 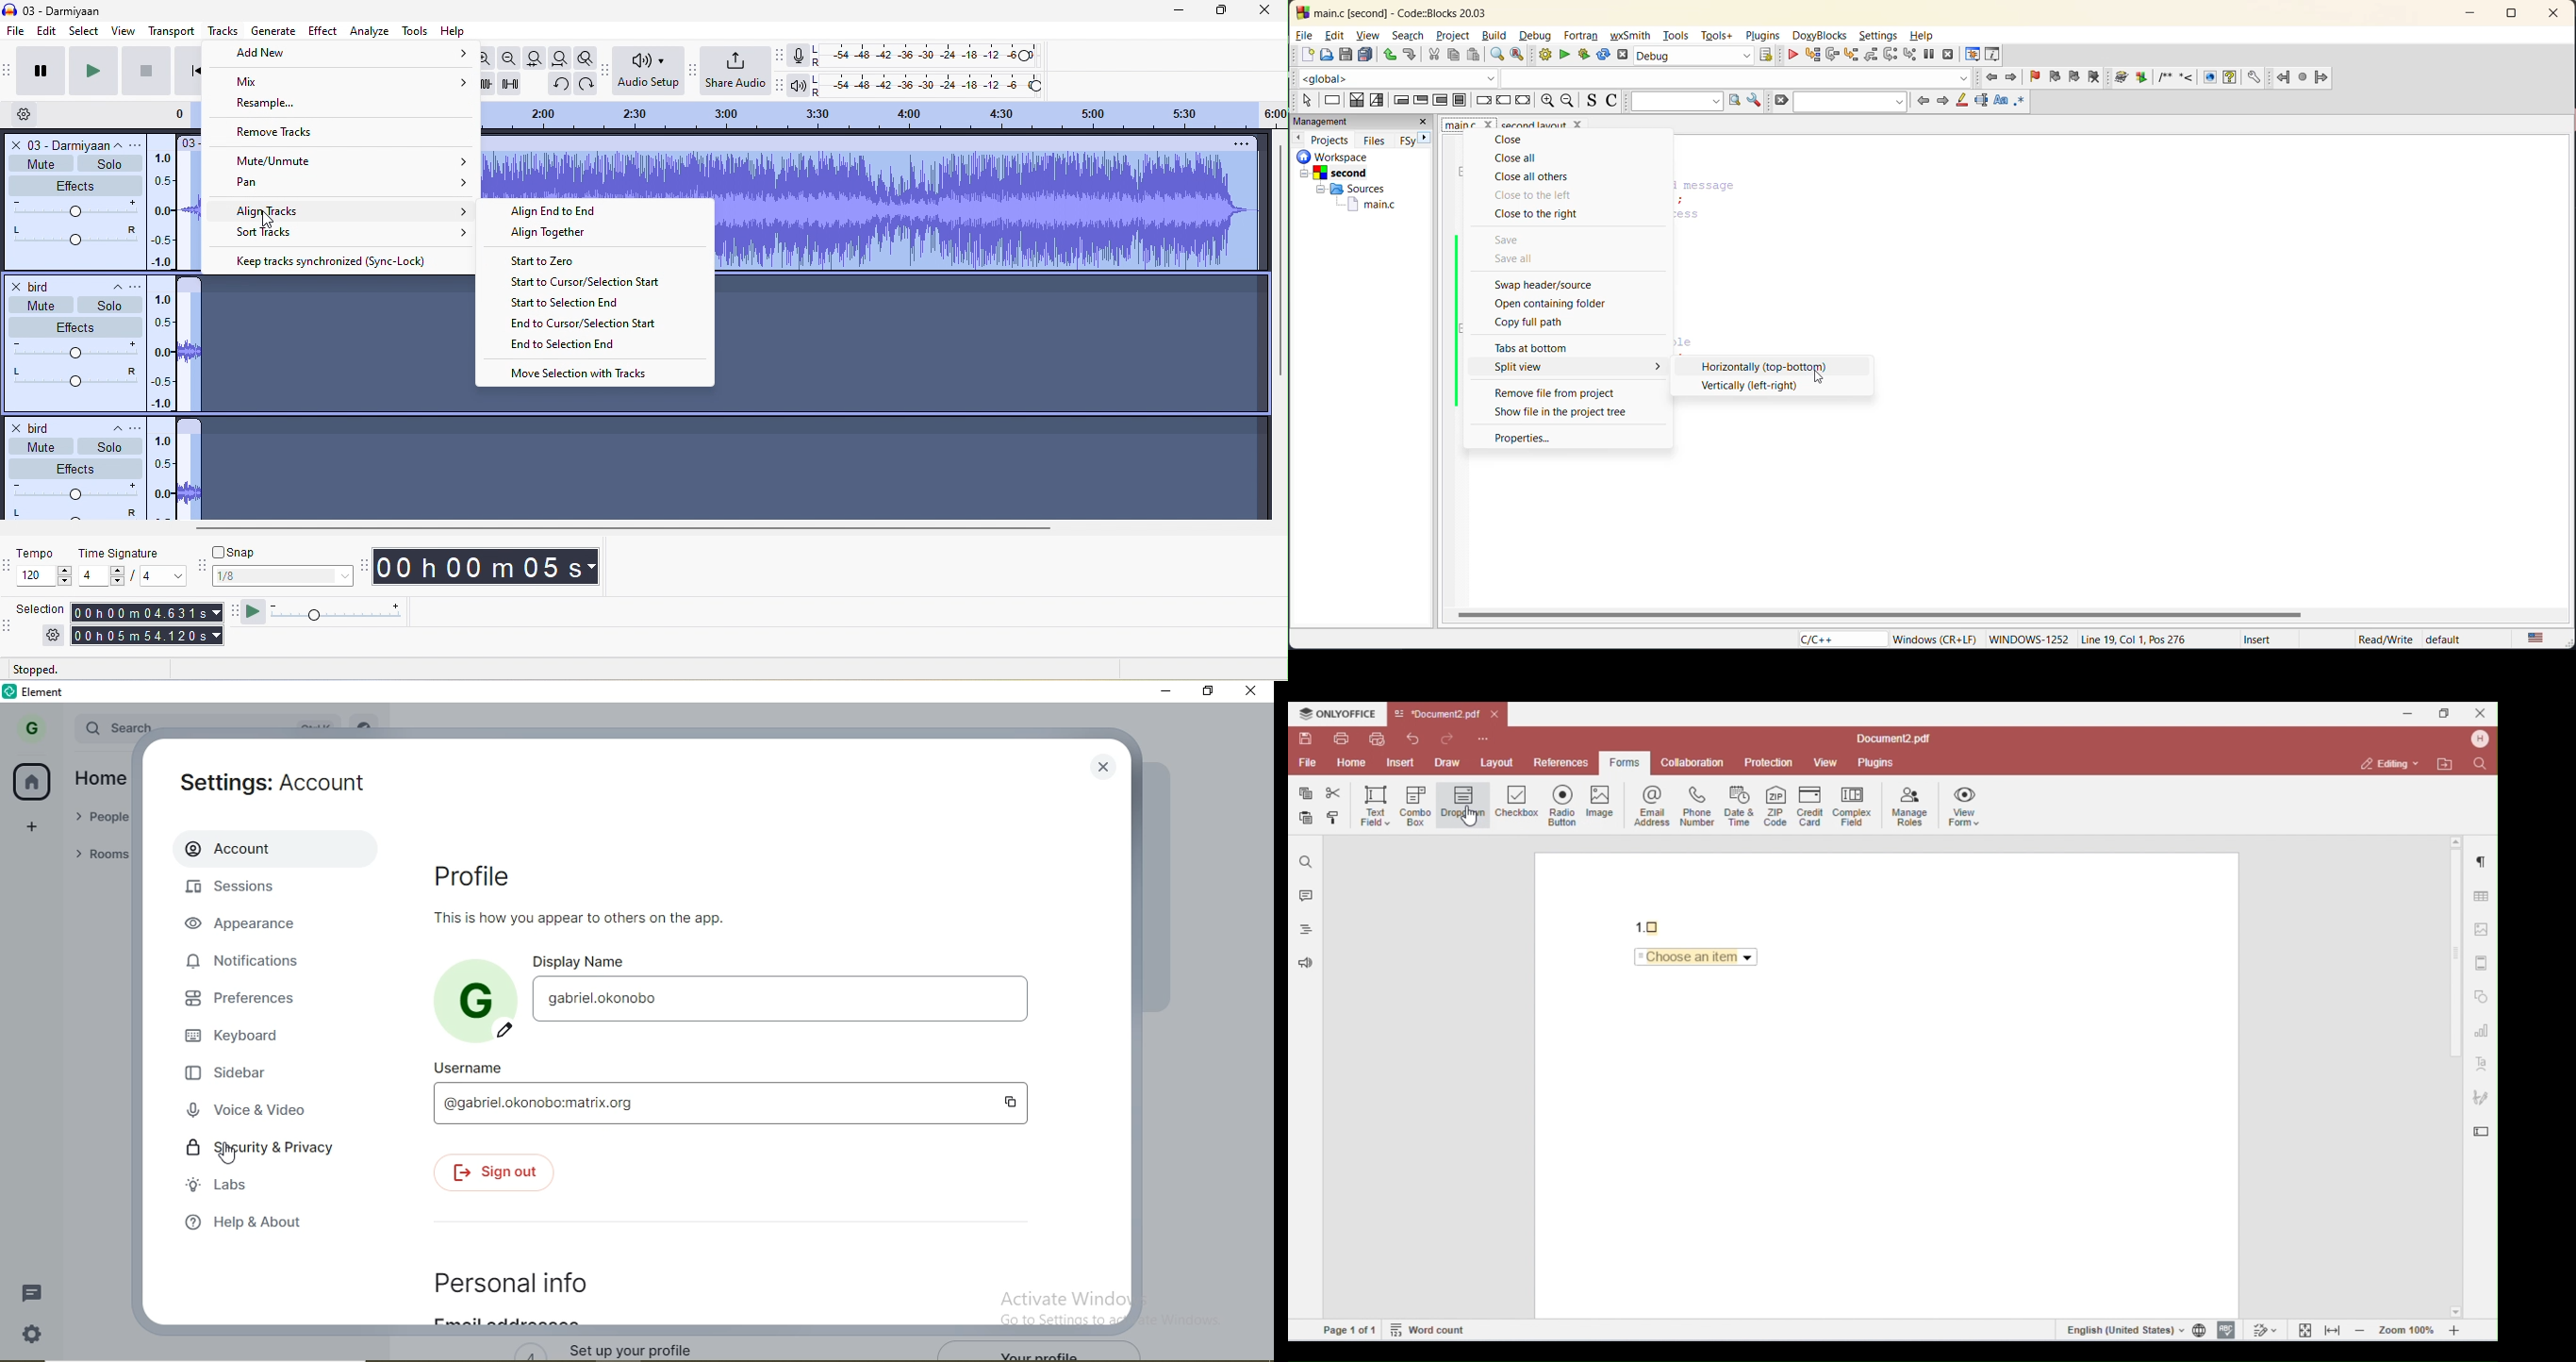 I want to click on previous, so click(x=1923, y=102).